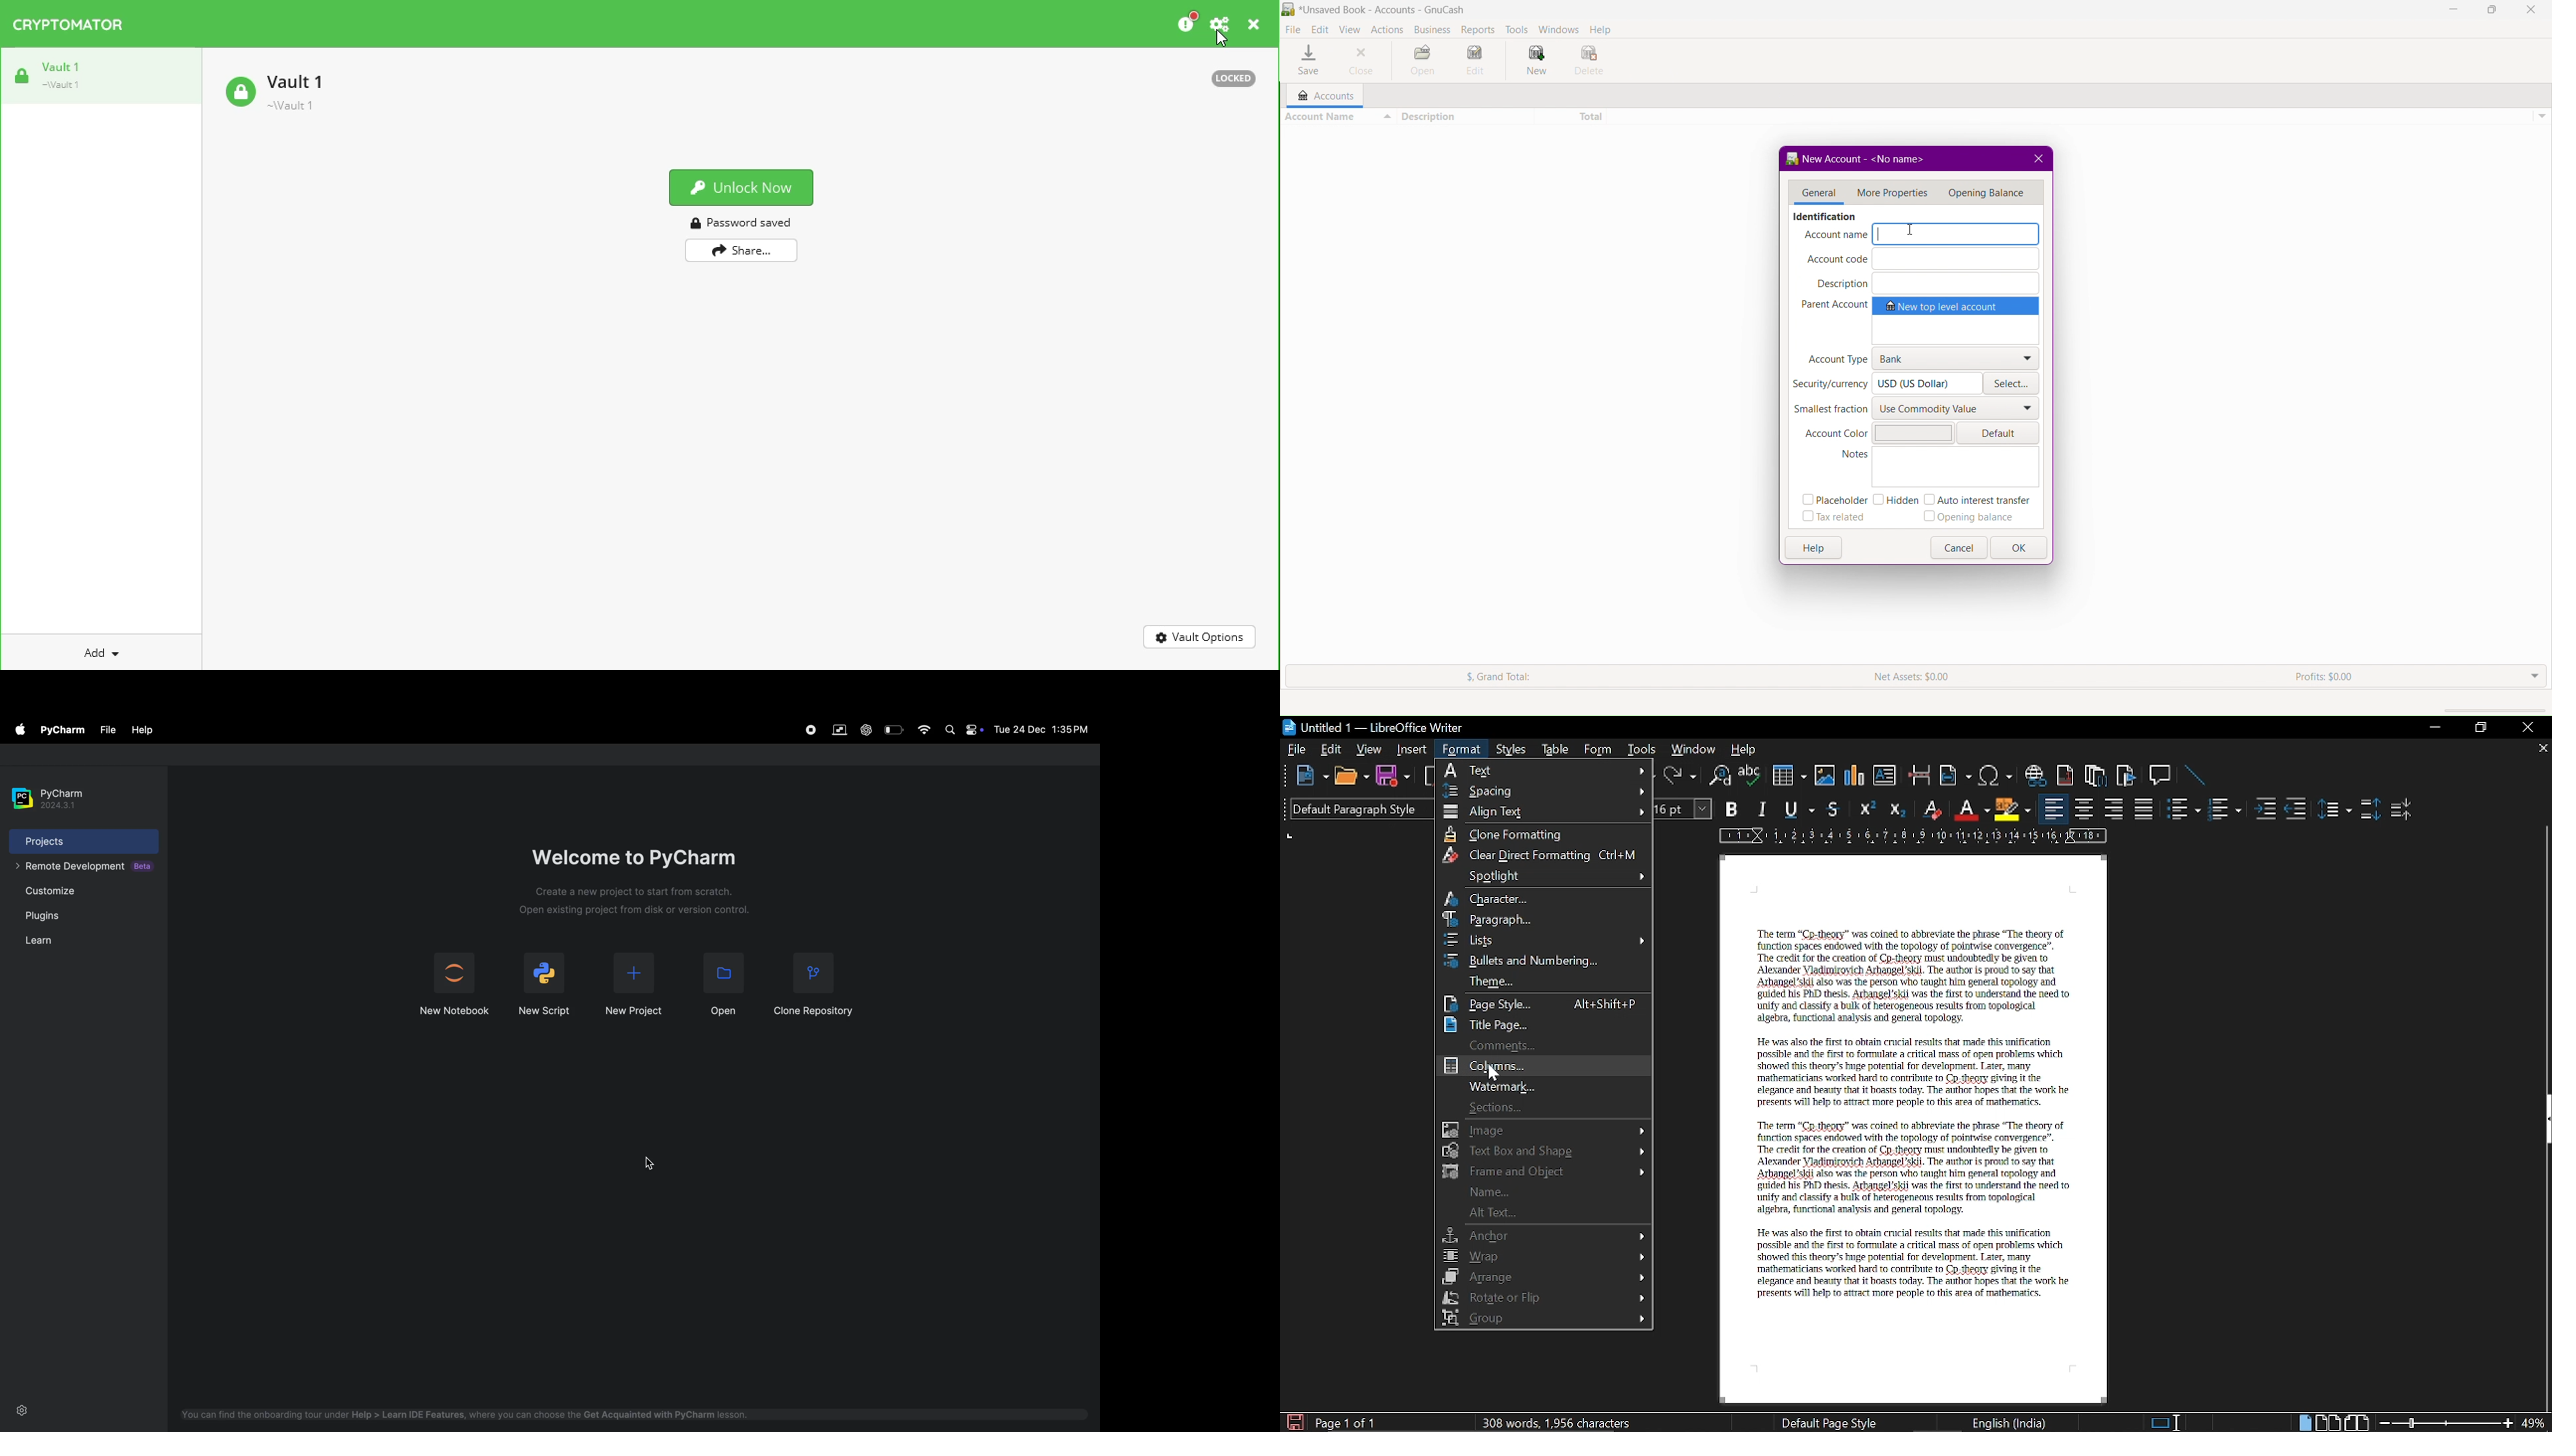  I want to click on Account Type, so click(1922, 358).